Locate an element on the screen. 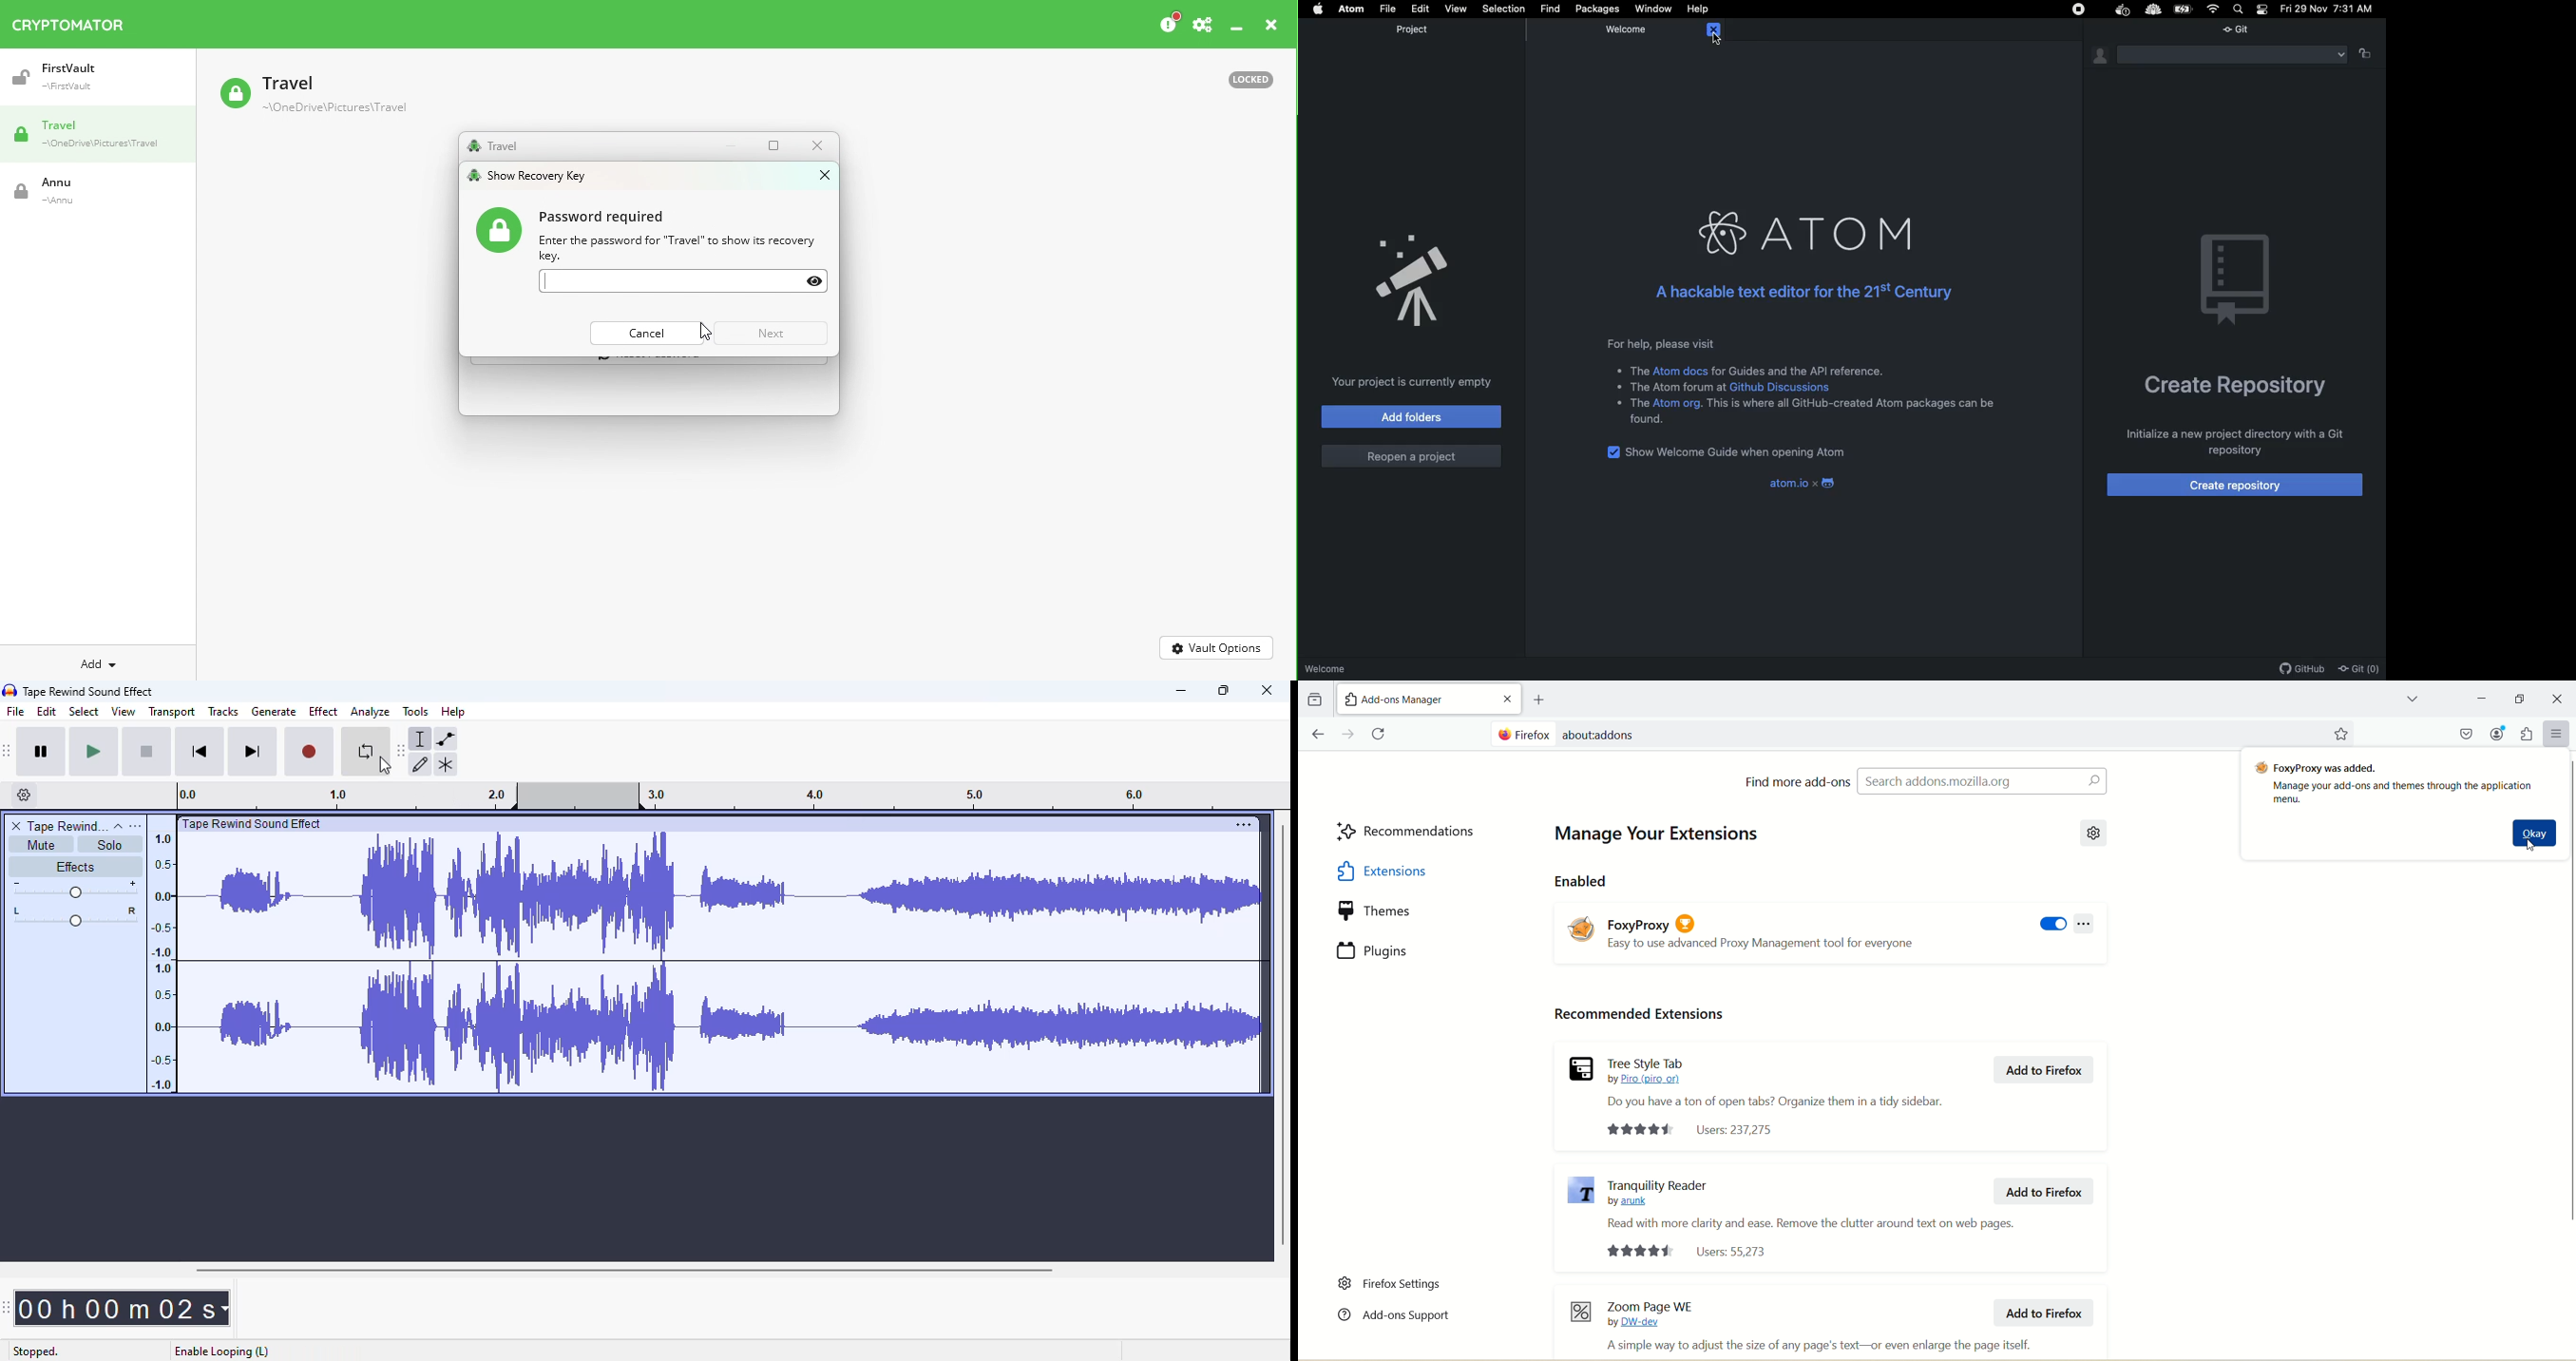 This screenshot has width=2576, height=1372. Vault is located at coordinates (81, 191).